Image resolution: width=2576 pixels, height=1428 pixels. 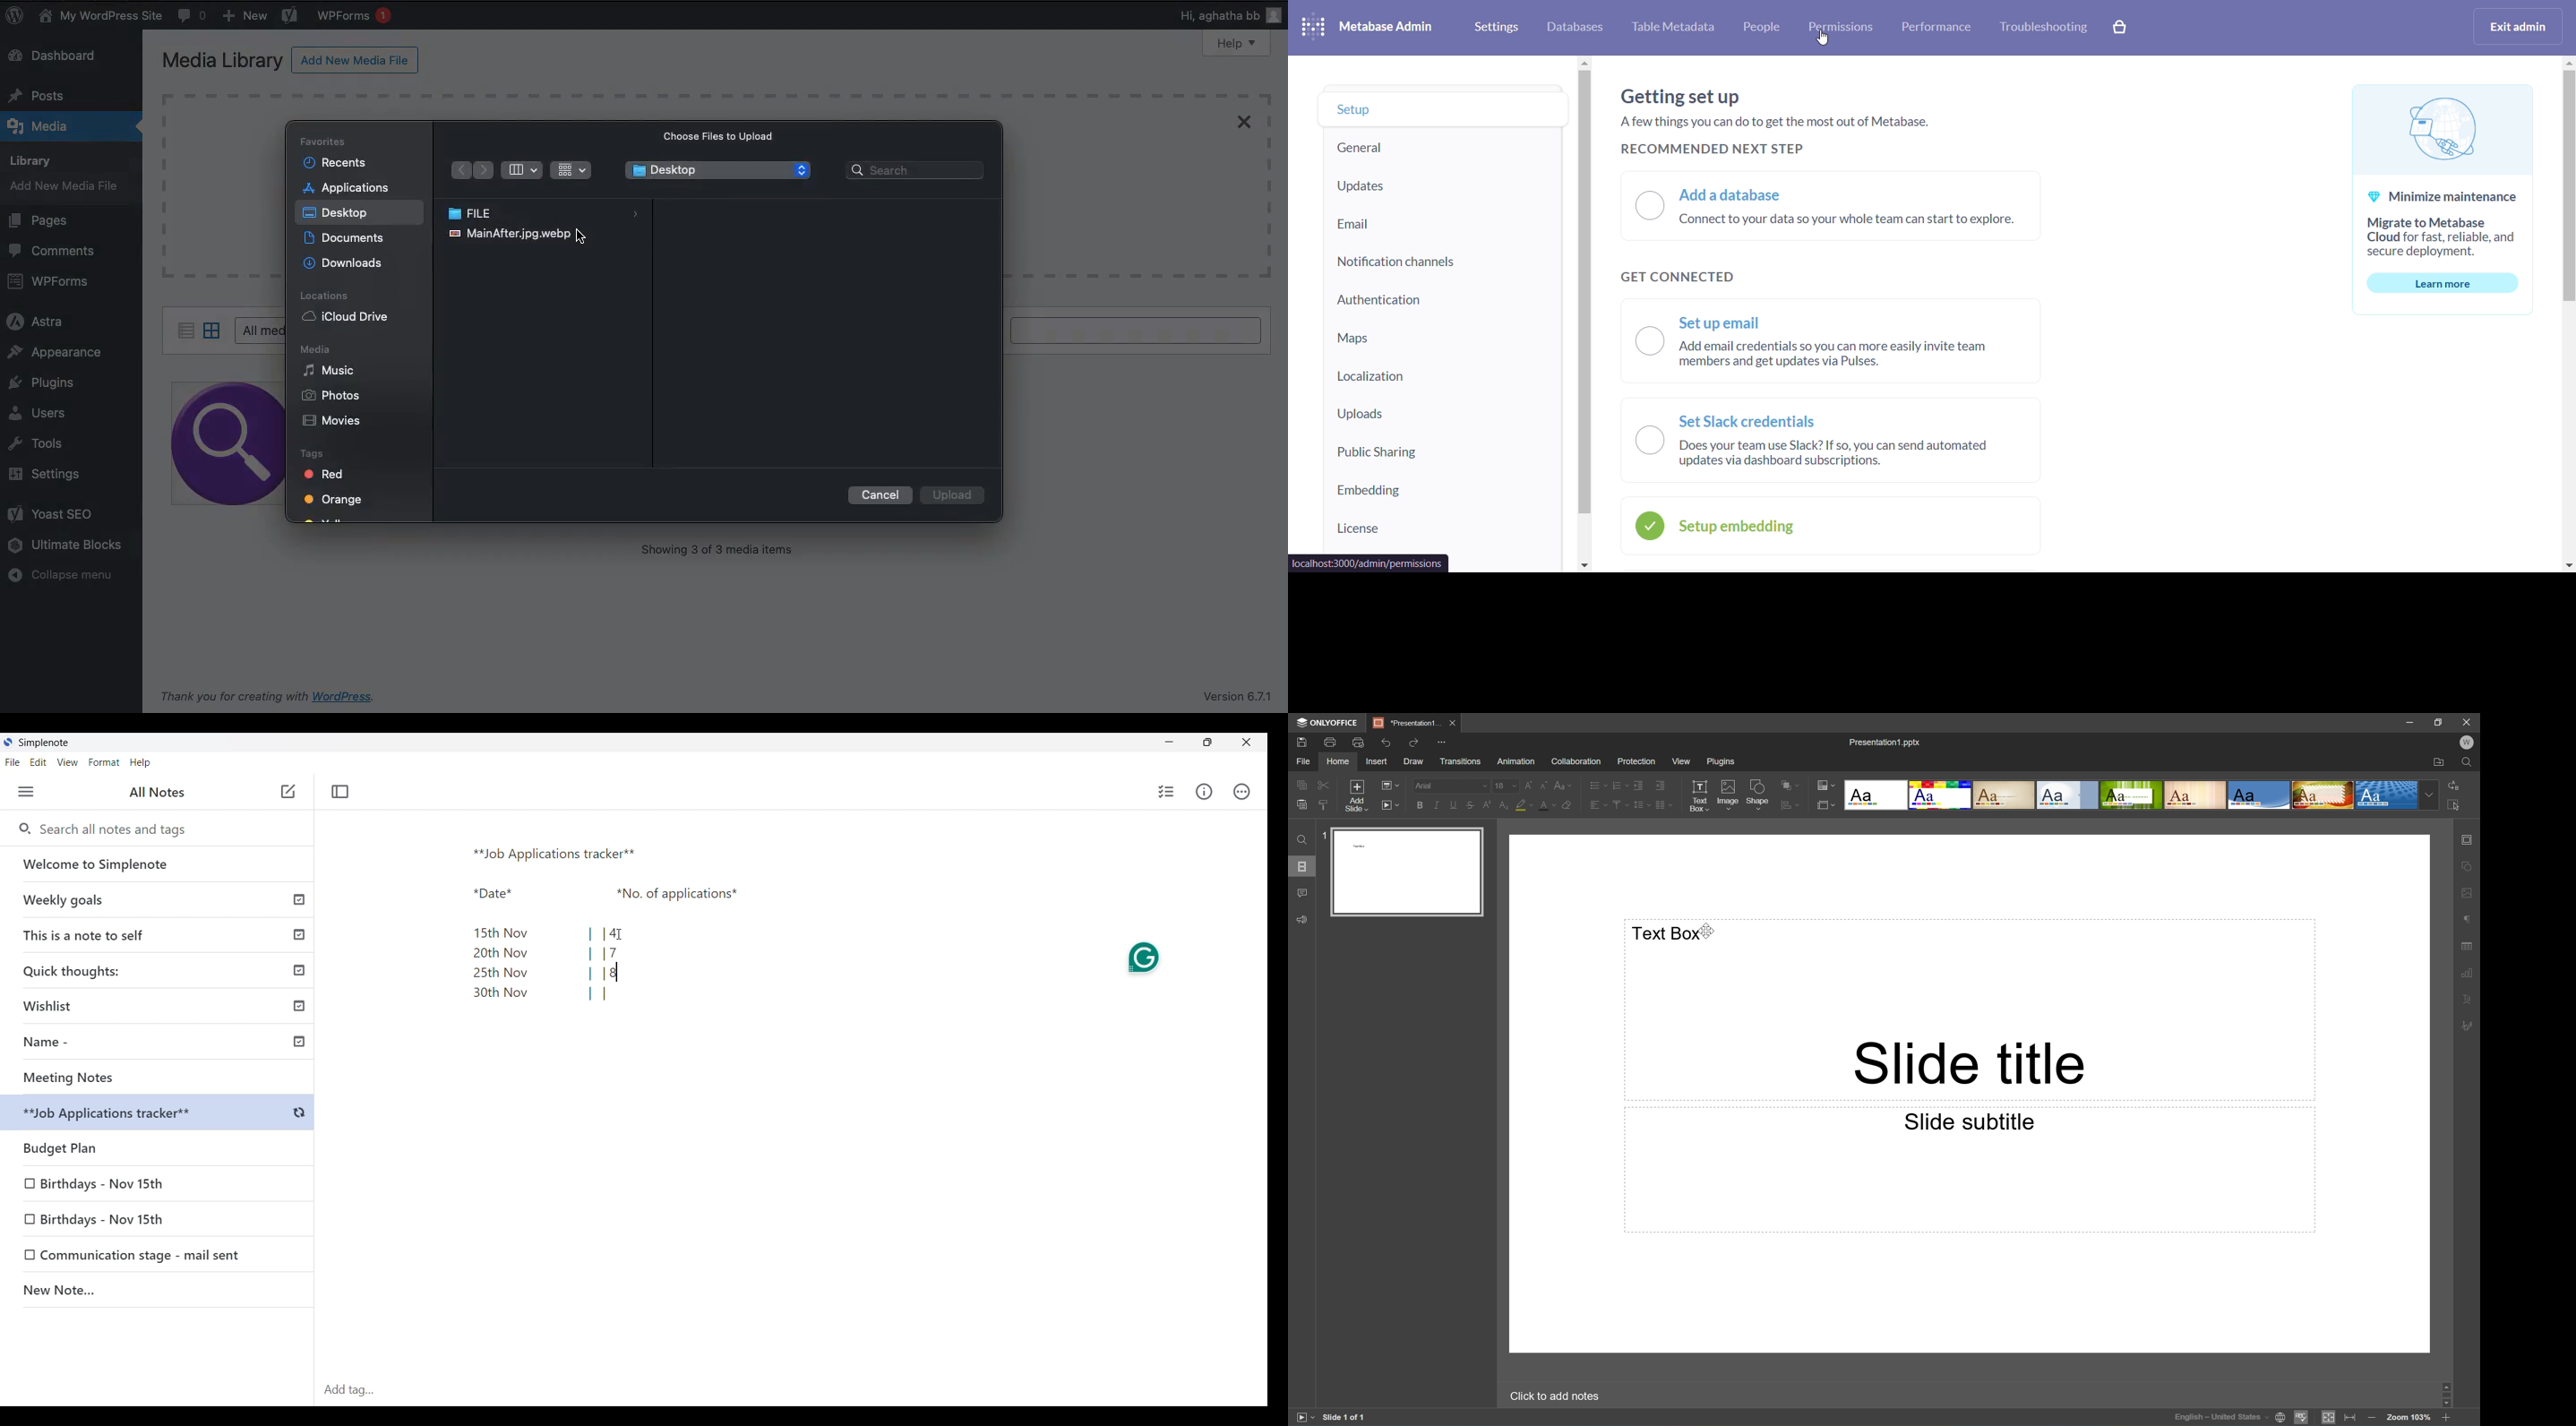 What do you see at coordinates (1484, 804) in the screenshot?
I see `Superscript` at bounding box center [1484, 804].